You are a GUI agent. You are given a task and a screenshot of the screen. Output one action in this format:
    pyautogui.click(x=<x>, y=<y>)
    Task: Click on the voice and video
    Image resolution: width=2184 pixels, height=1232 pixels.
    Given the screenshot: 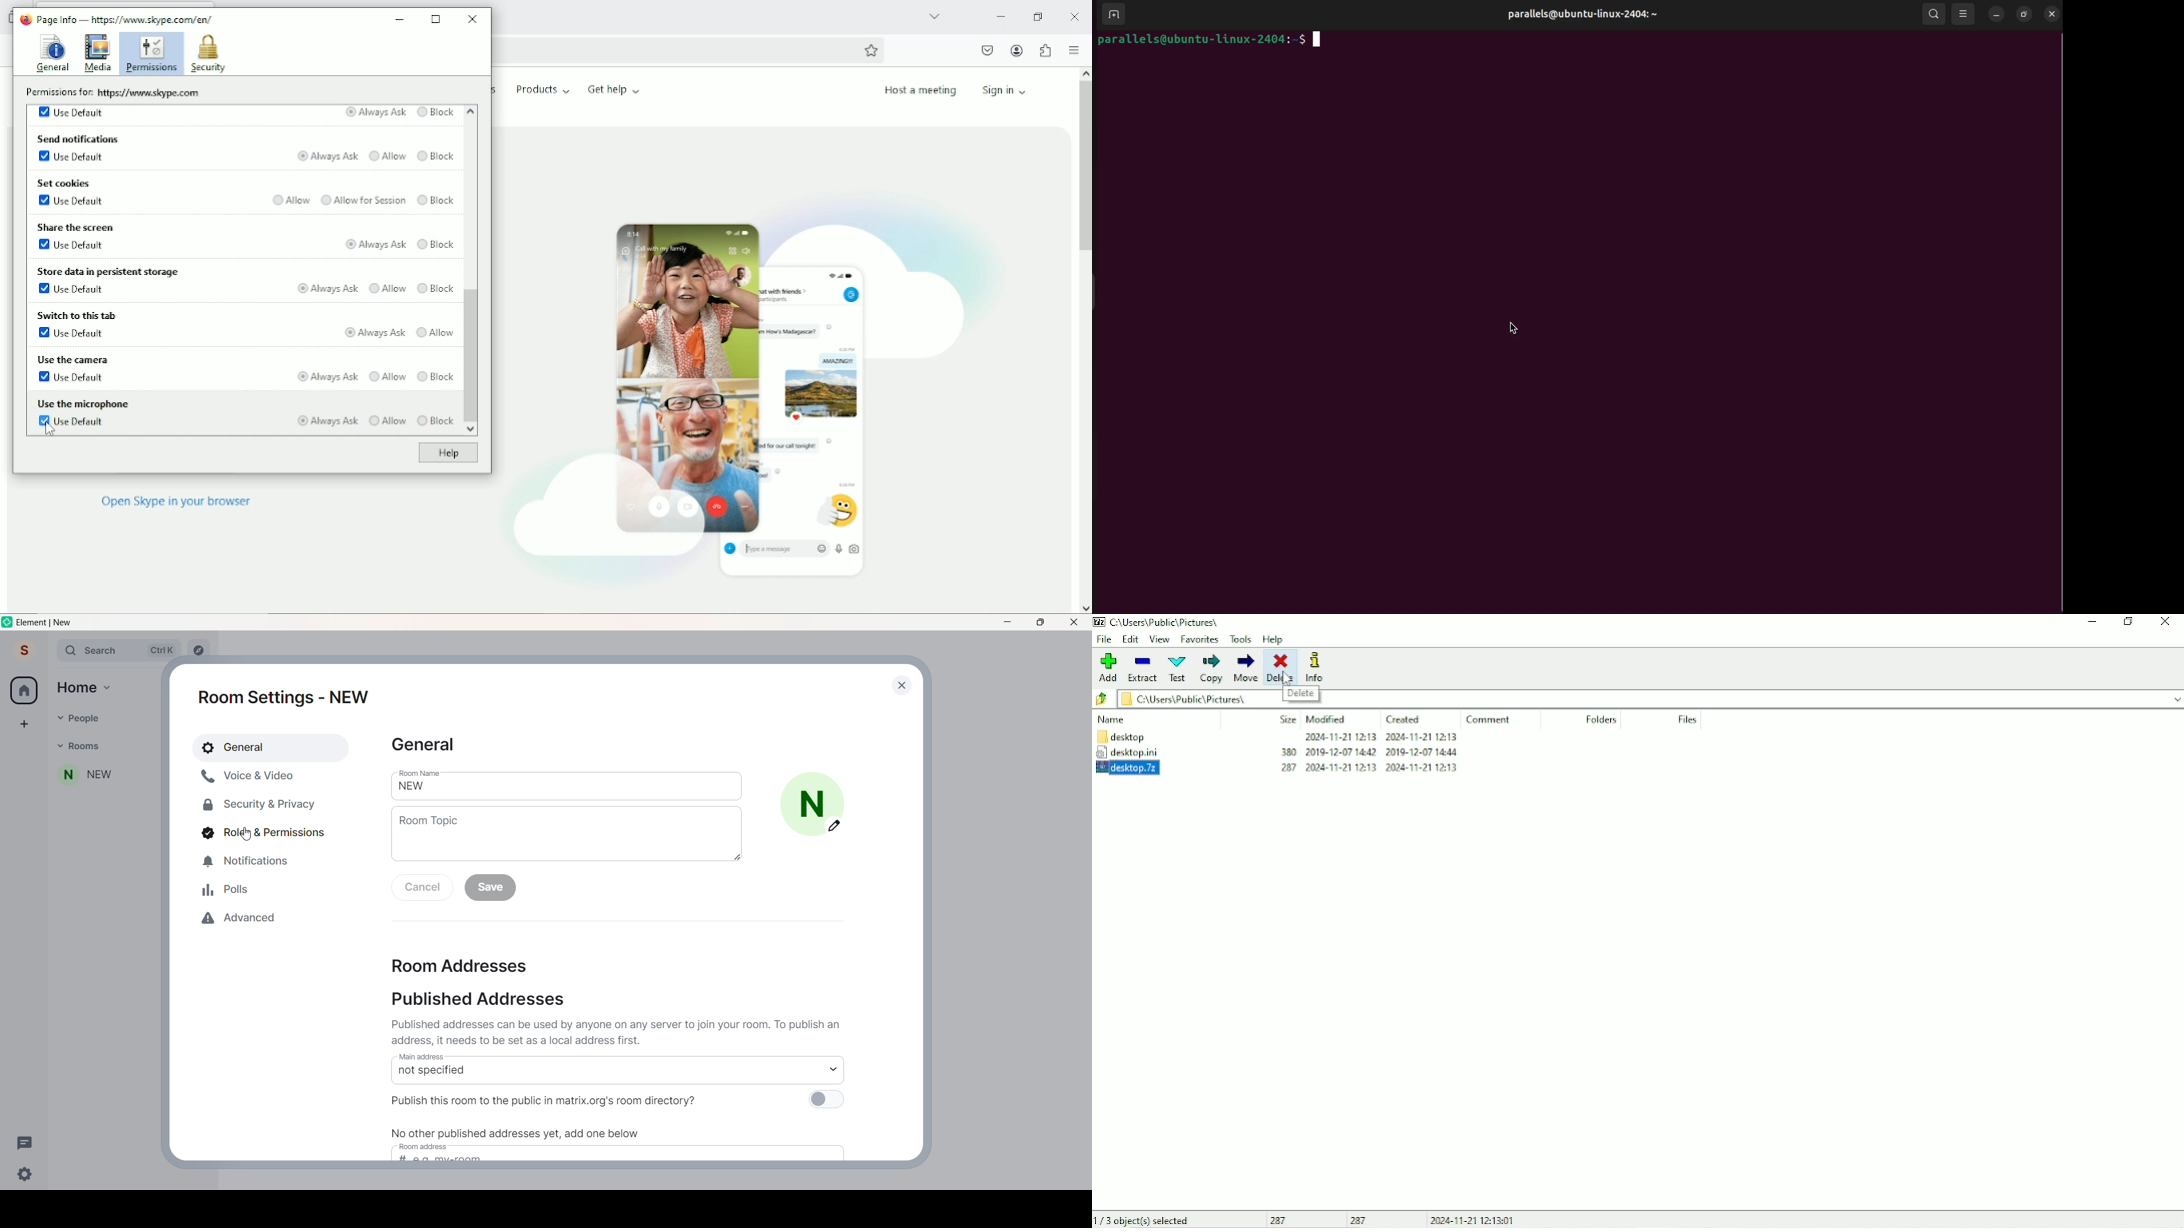 What is the action you would take?
    pyautogui.click(x=251, y=776)
    